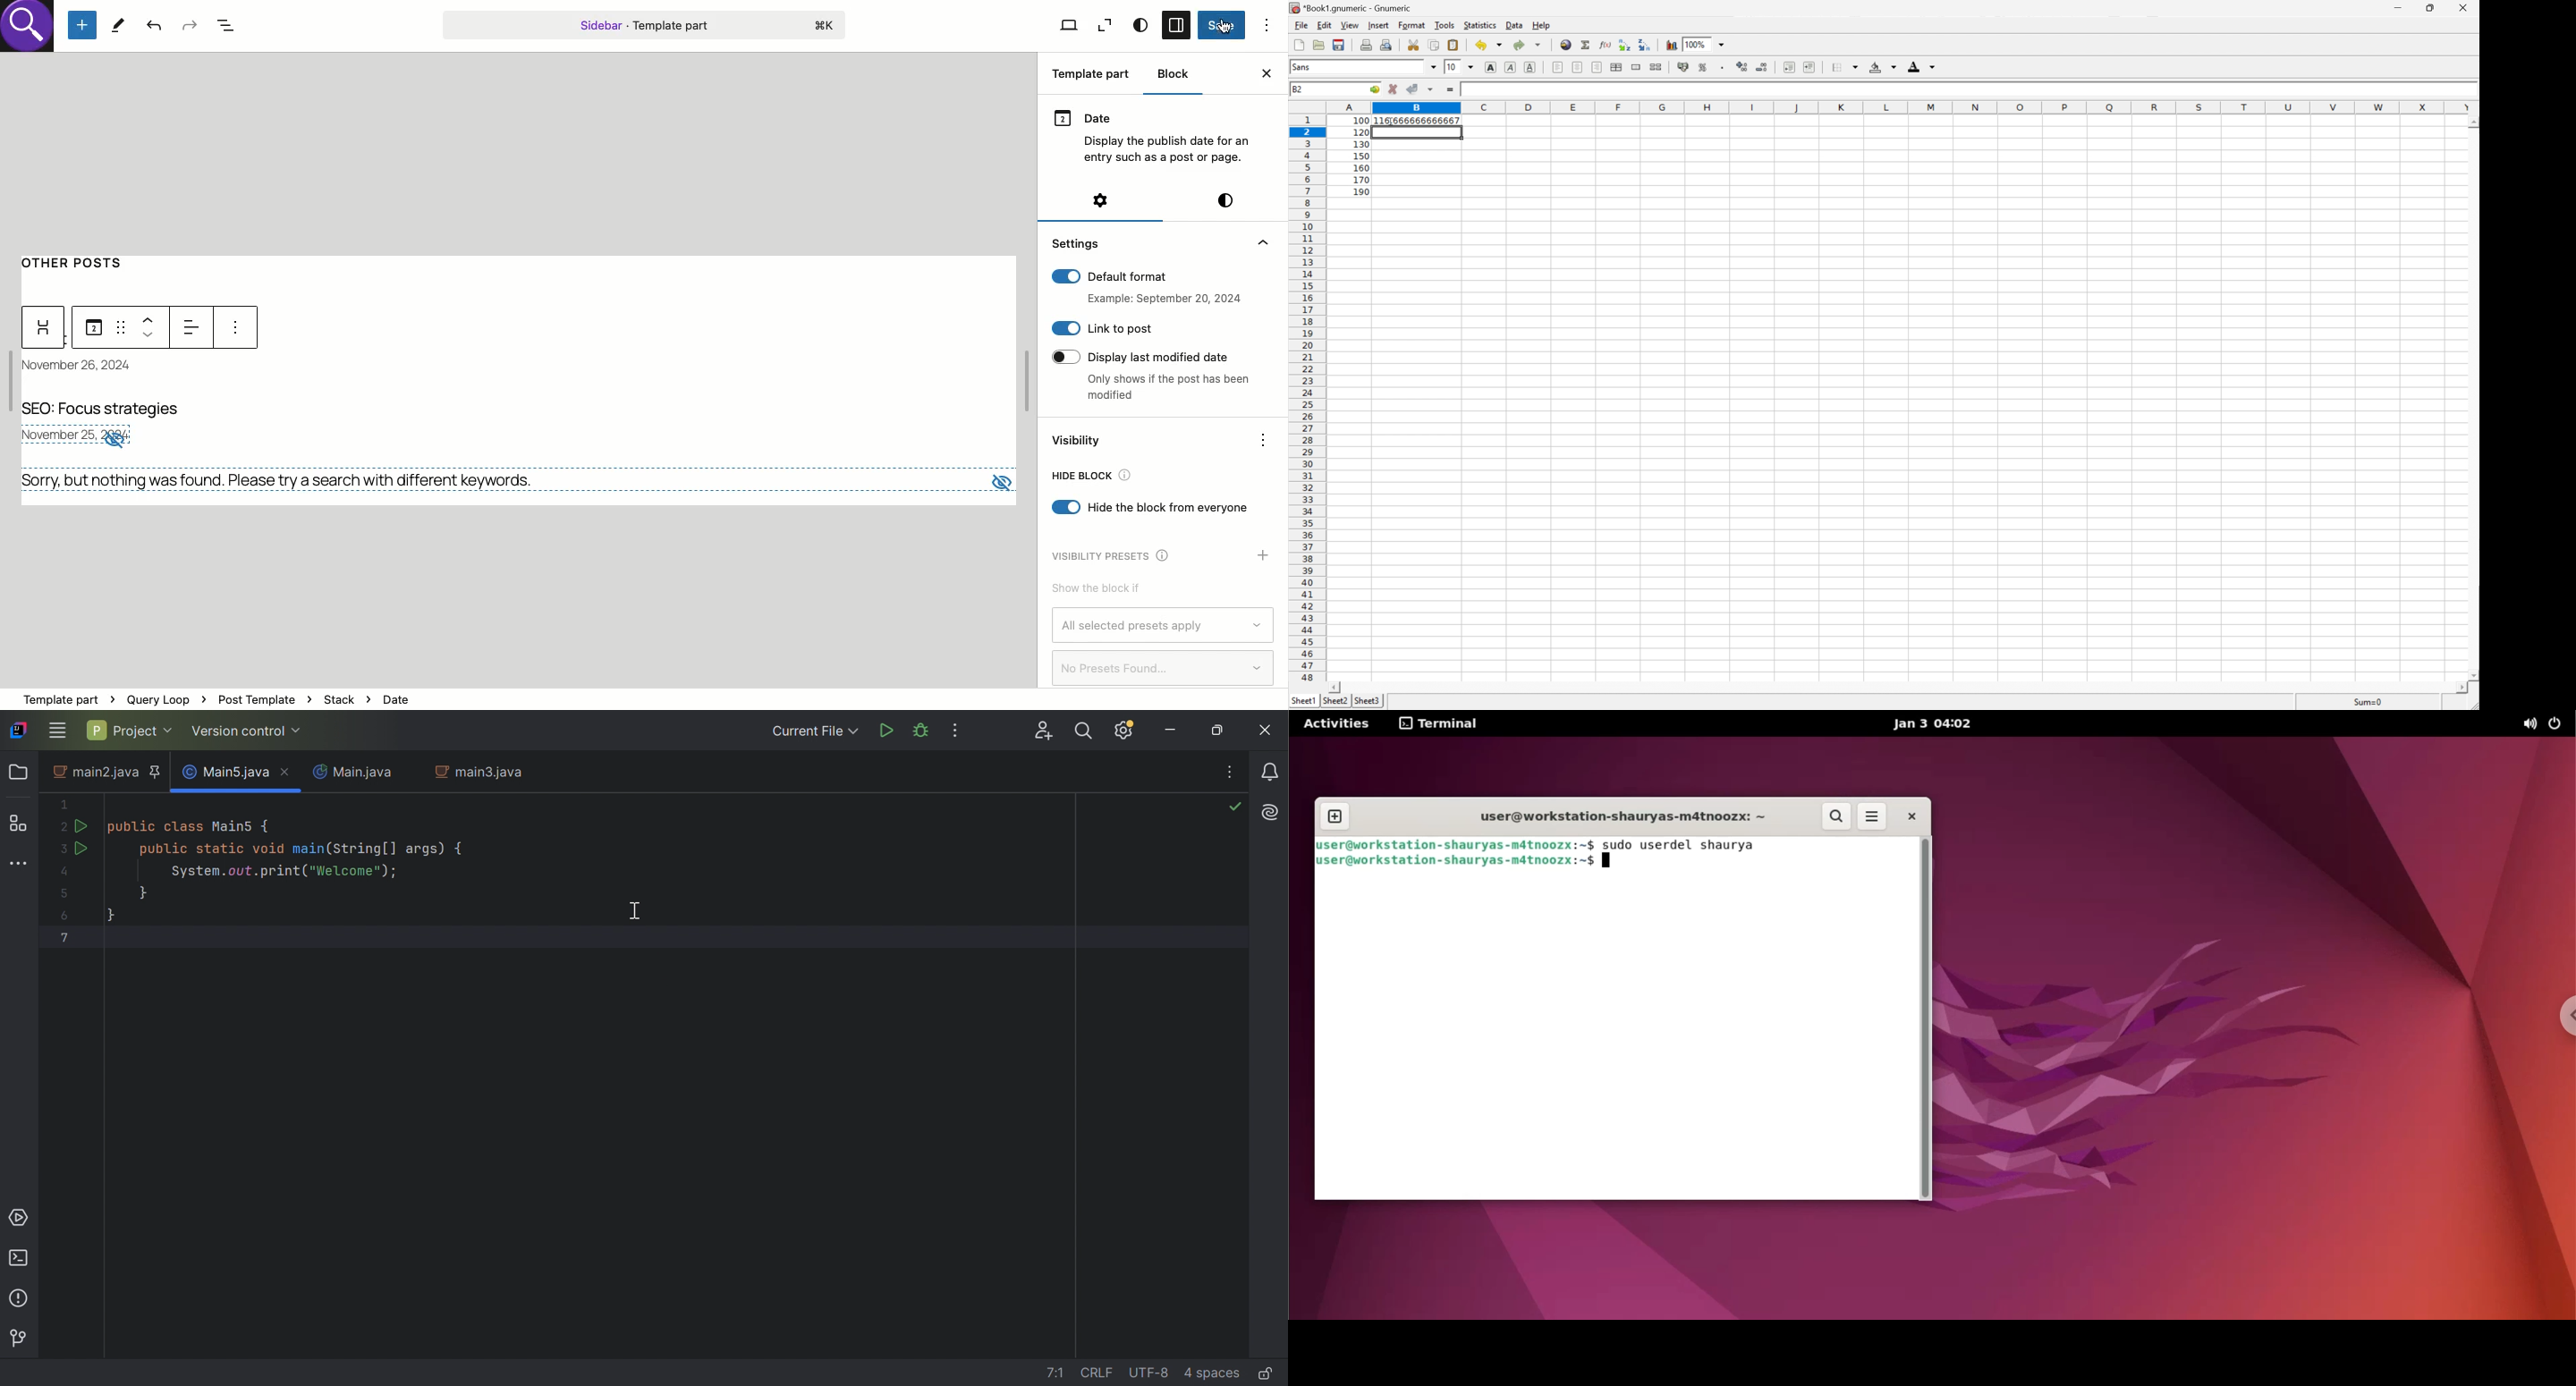 This screenshot has width=2576, height=1400. I want to click on view, so click(998, 477).